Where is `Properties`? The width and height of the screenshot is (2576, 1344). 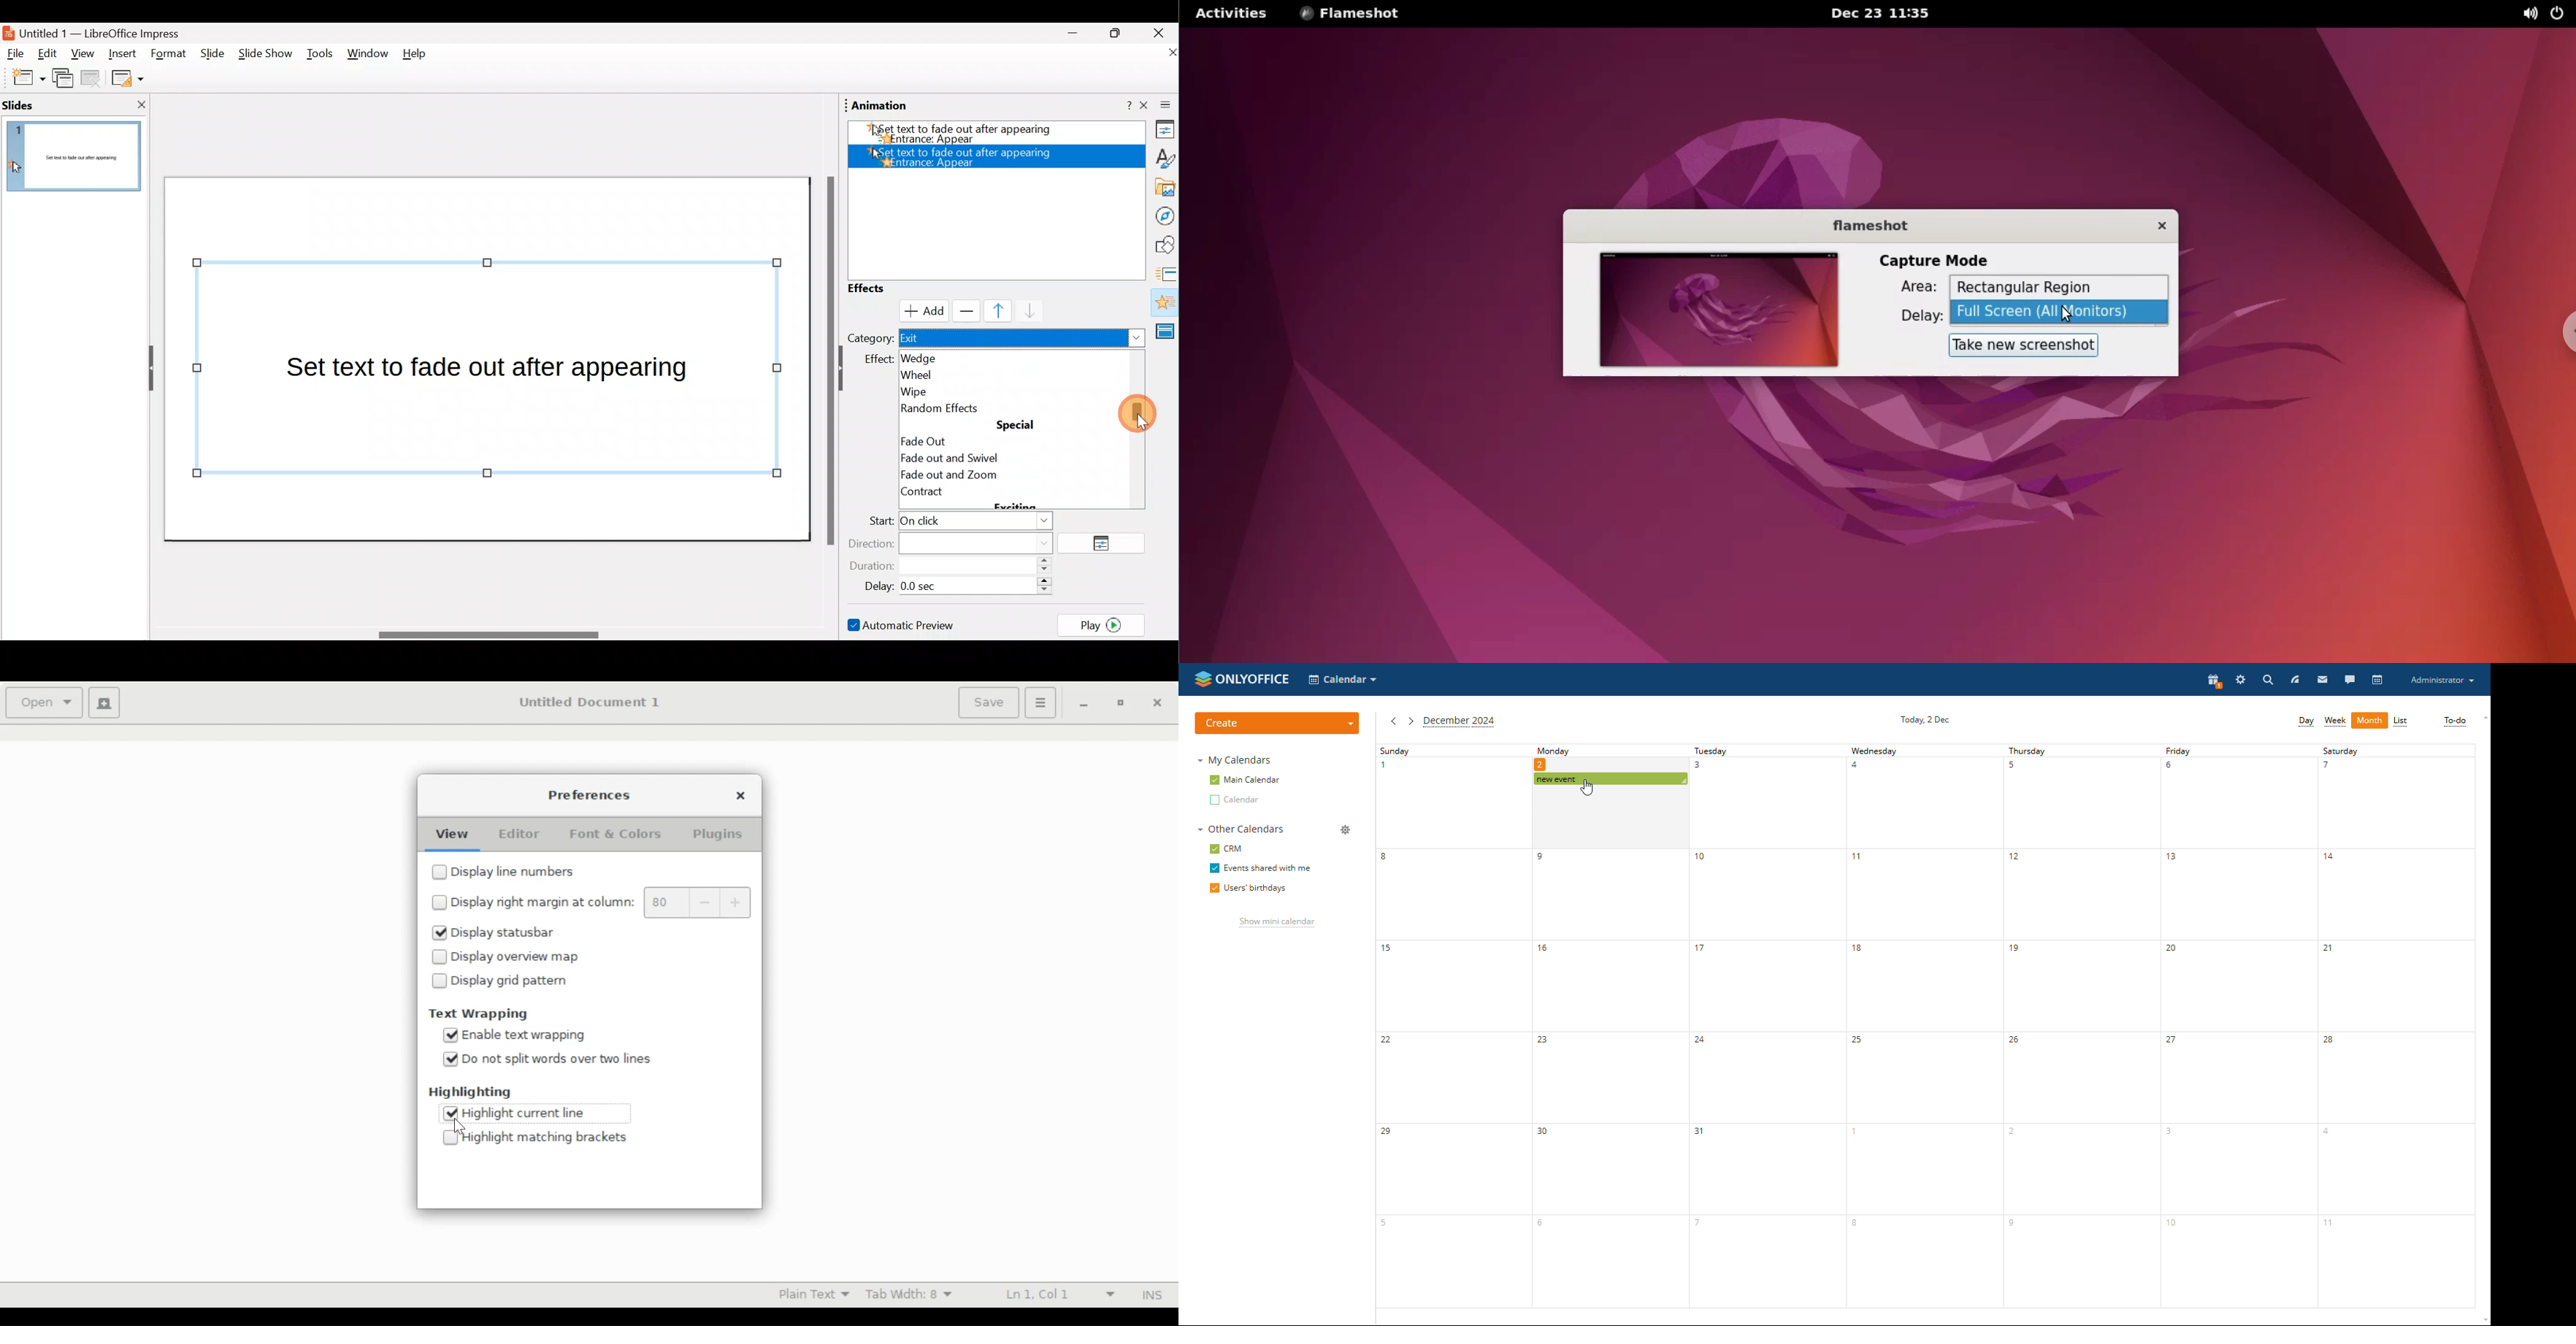
Properties is located at coordinates (1161, 131).